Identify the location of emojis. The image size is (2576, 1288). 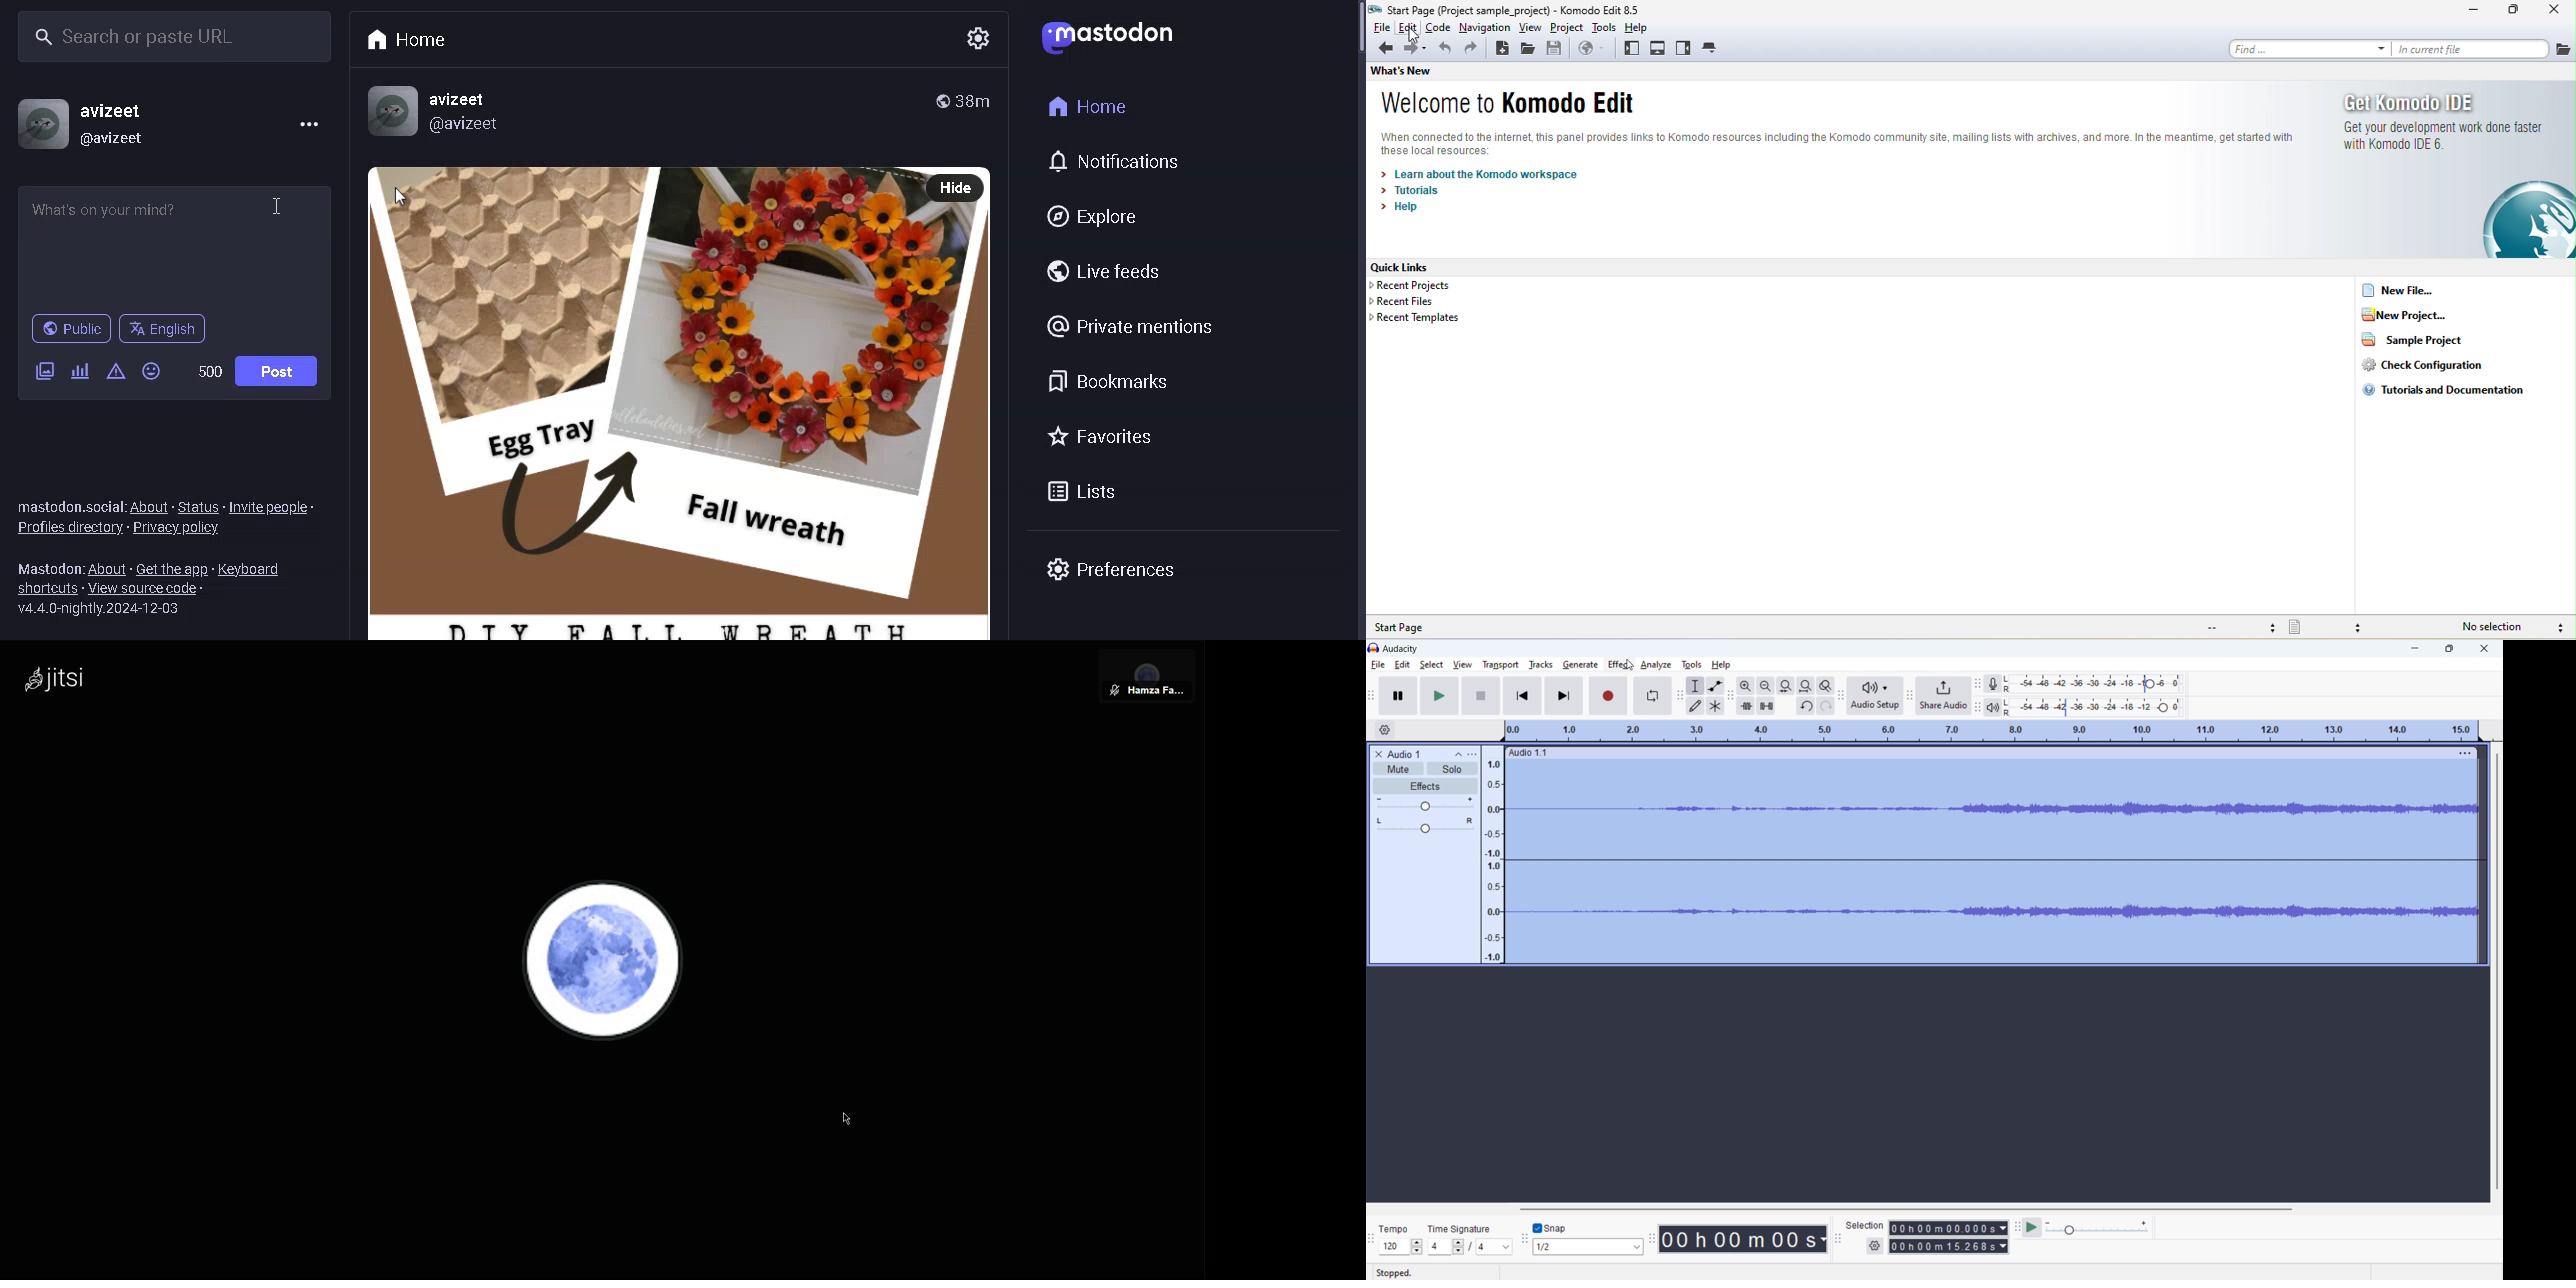
(154, 372).